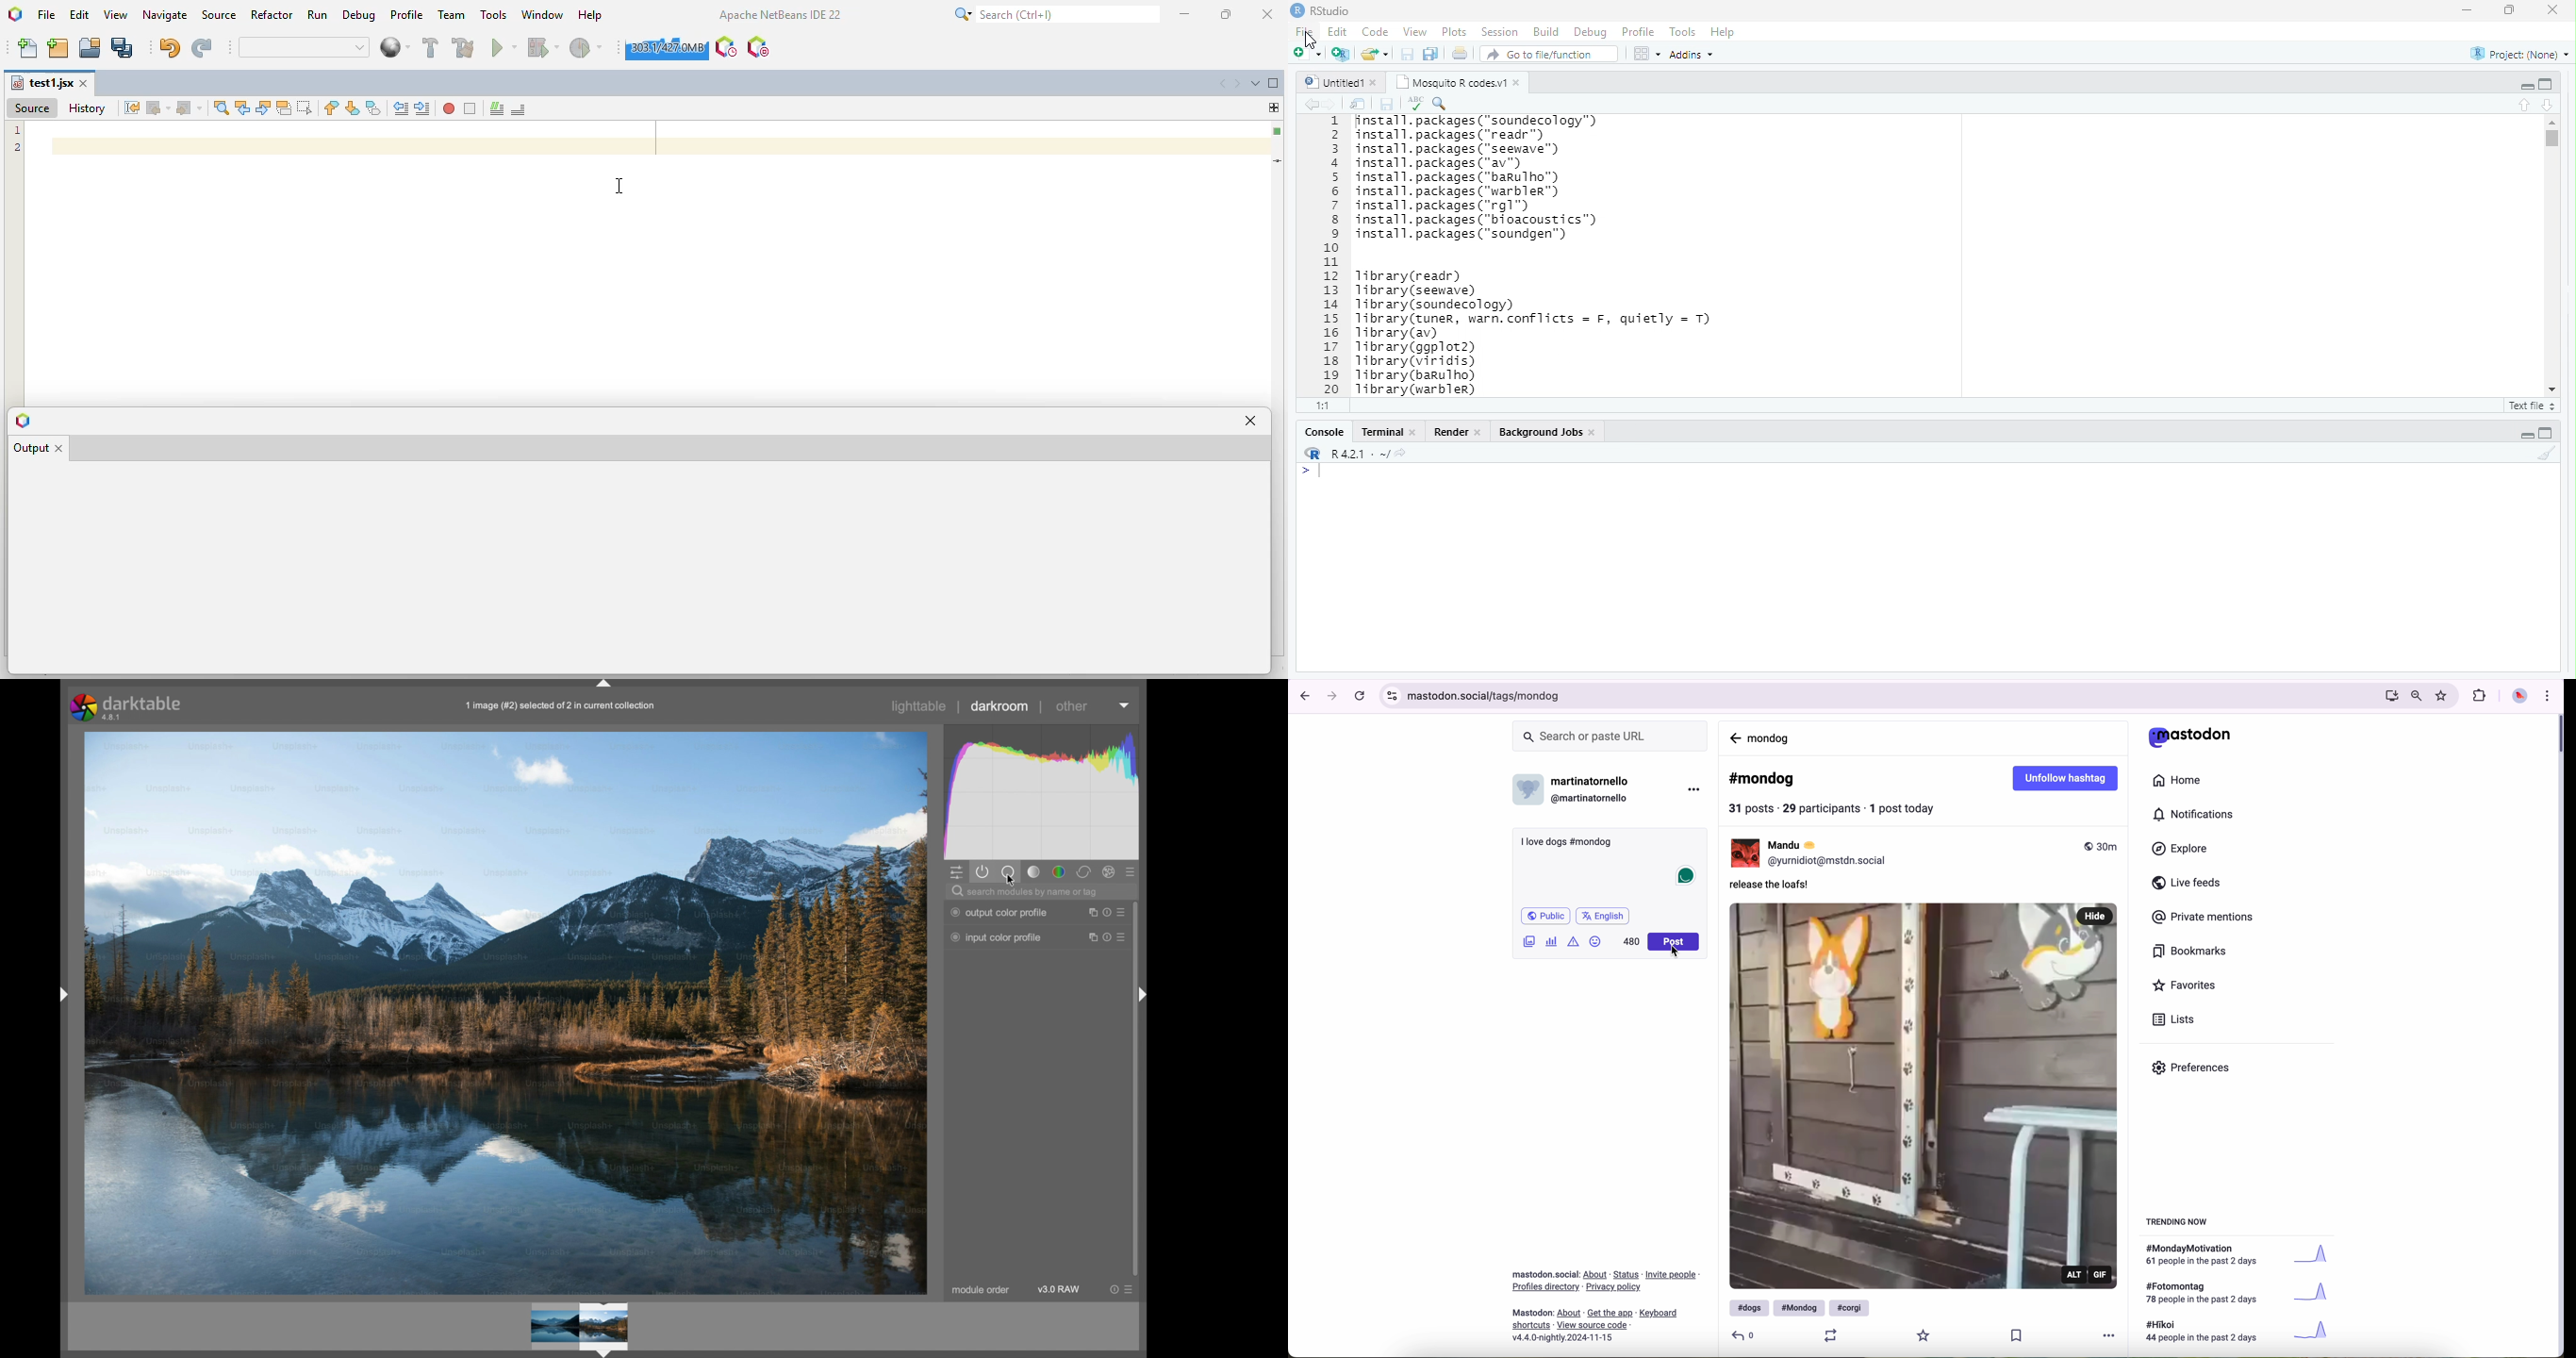  Describe the element at coordinates (1313, 105) in the screenshot. I see `backward` at that location.